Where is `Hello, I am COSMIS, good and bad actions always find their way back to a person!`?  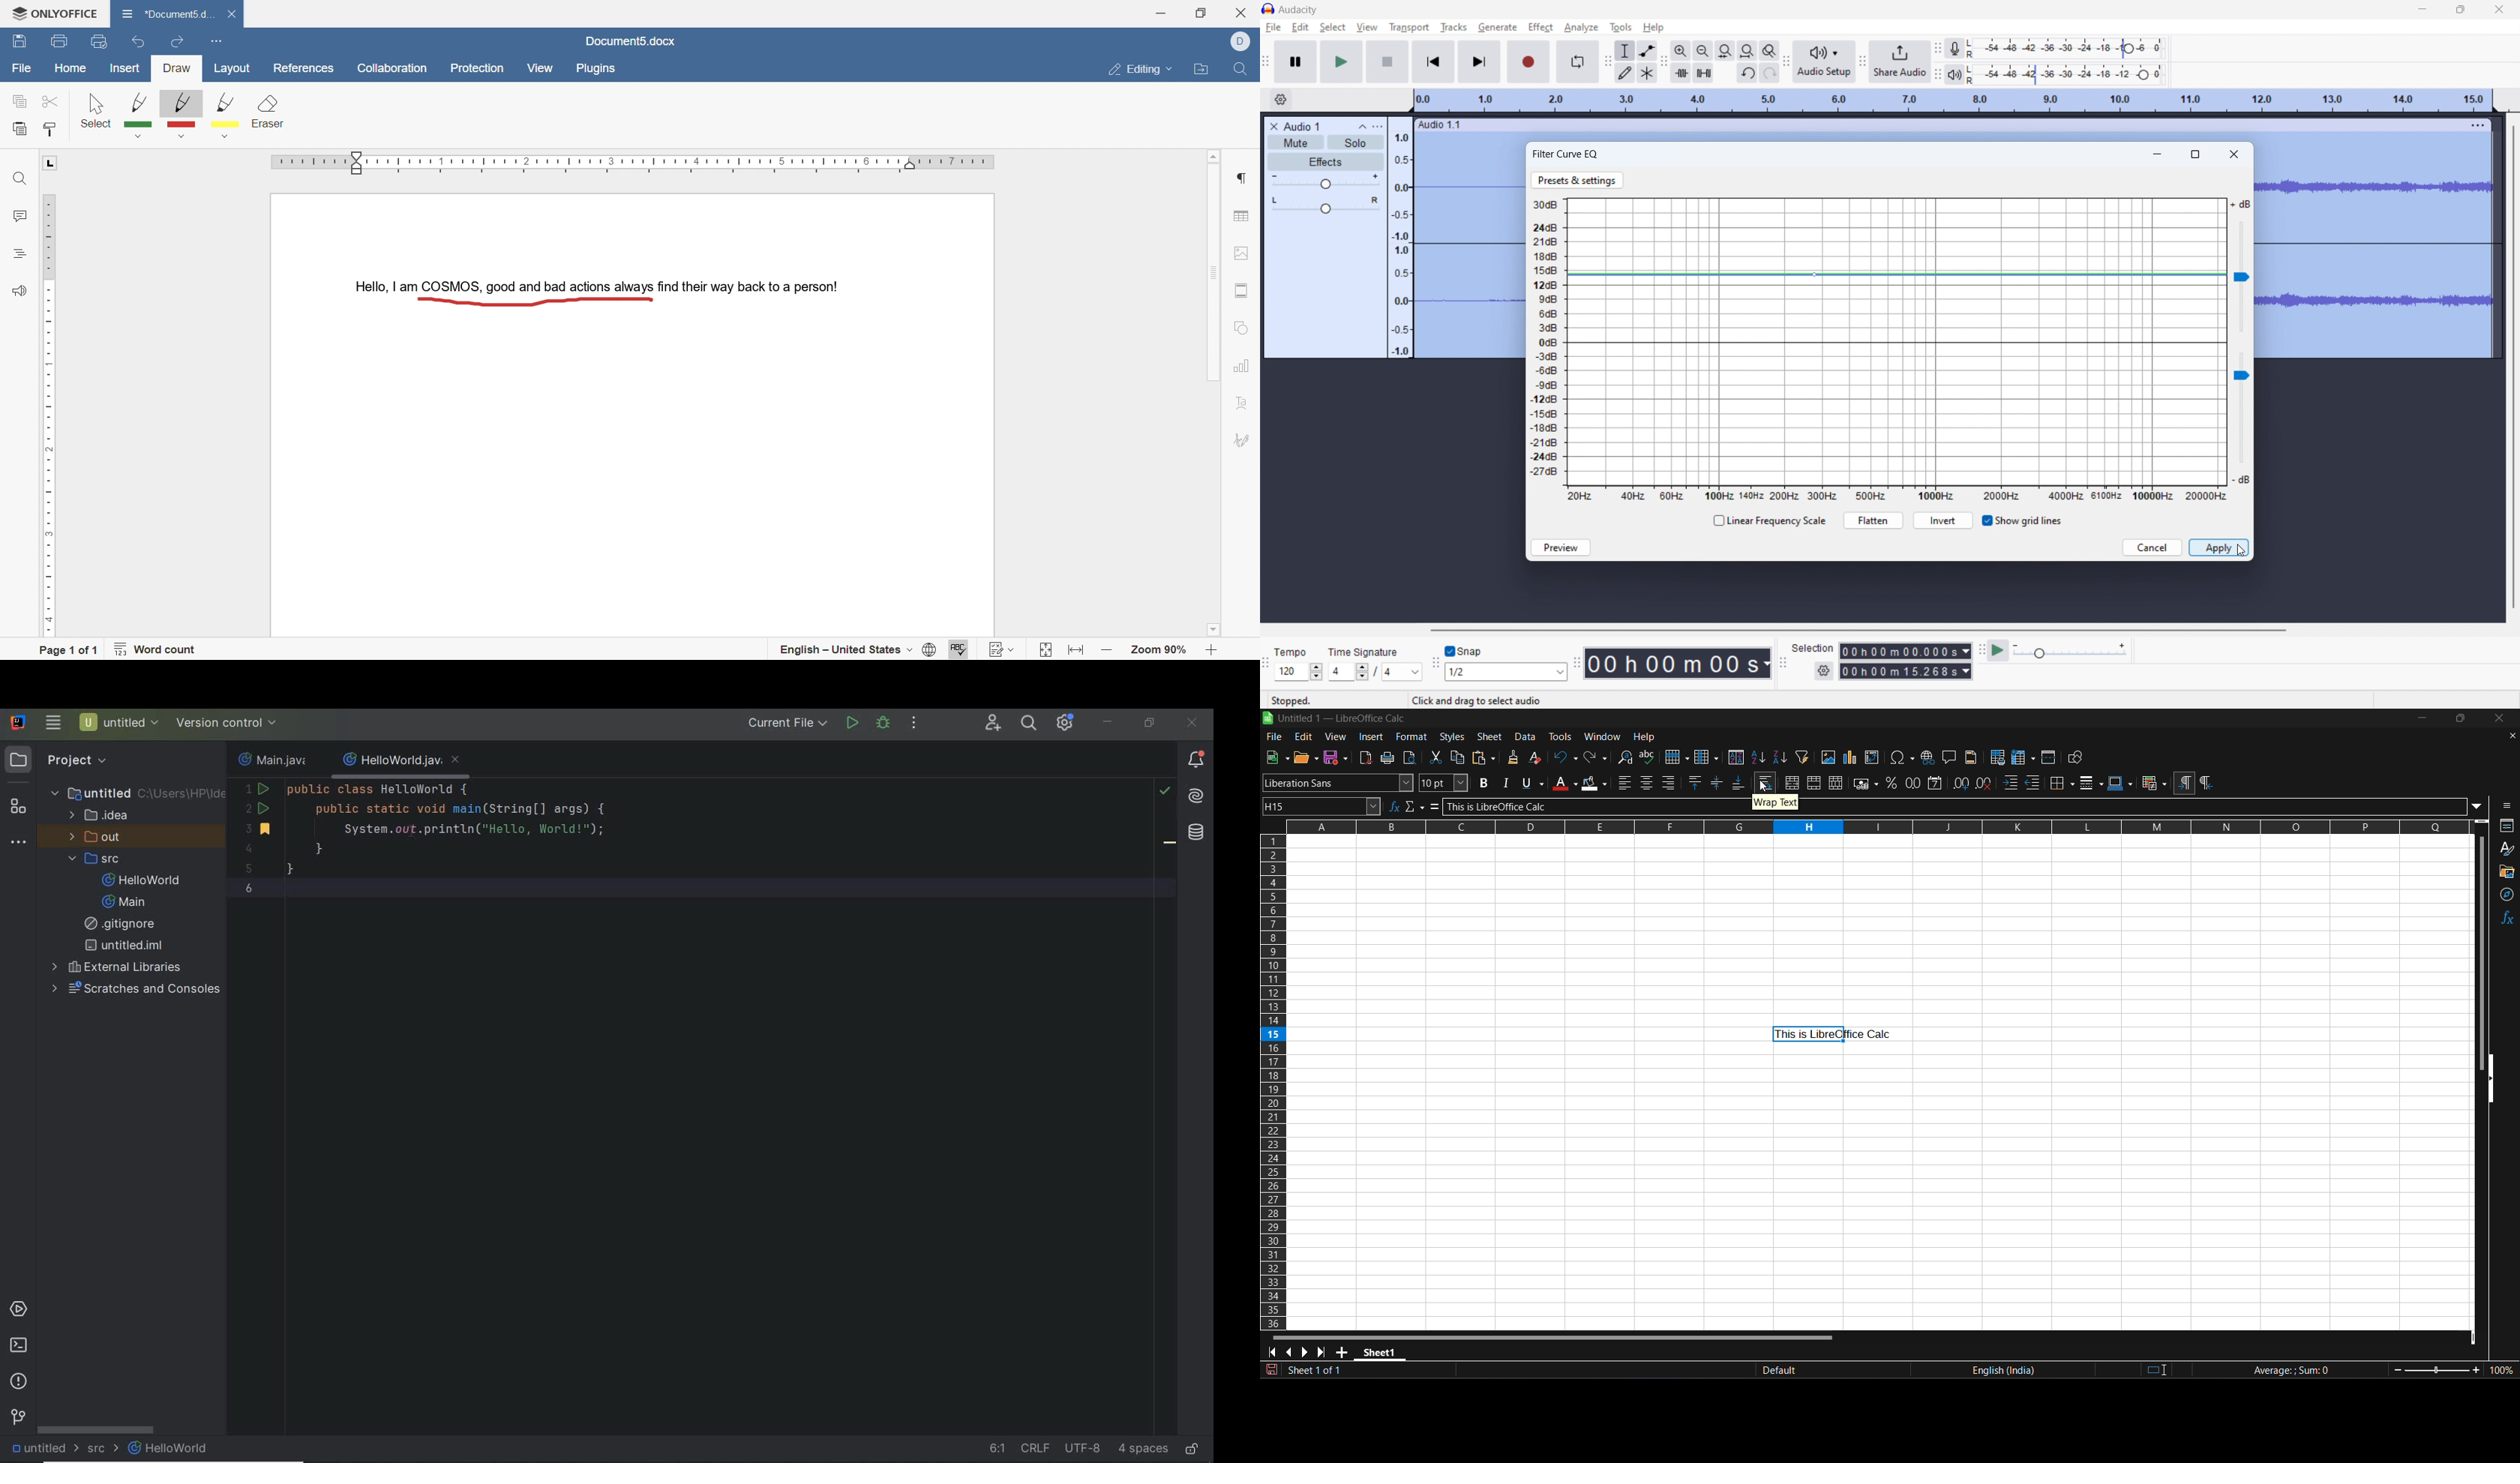 Hello, I am COSMIS, good and bad actions always find their way back to a person! is located at coordinates (593, 284).